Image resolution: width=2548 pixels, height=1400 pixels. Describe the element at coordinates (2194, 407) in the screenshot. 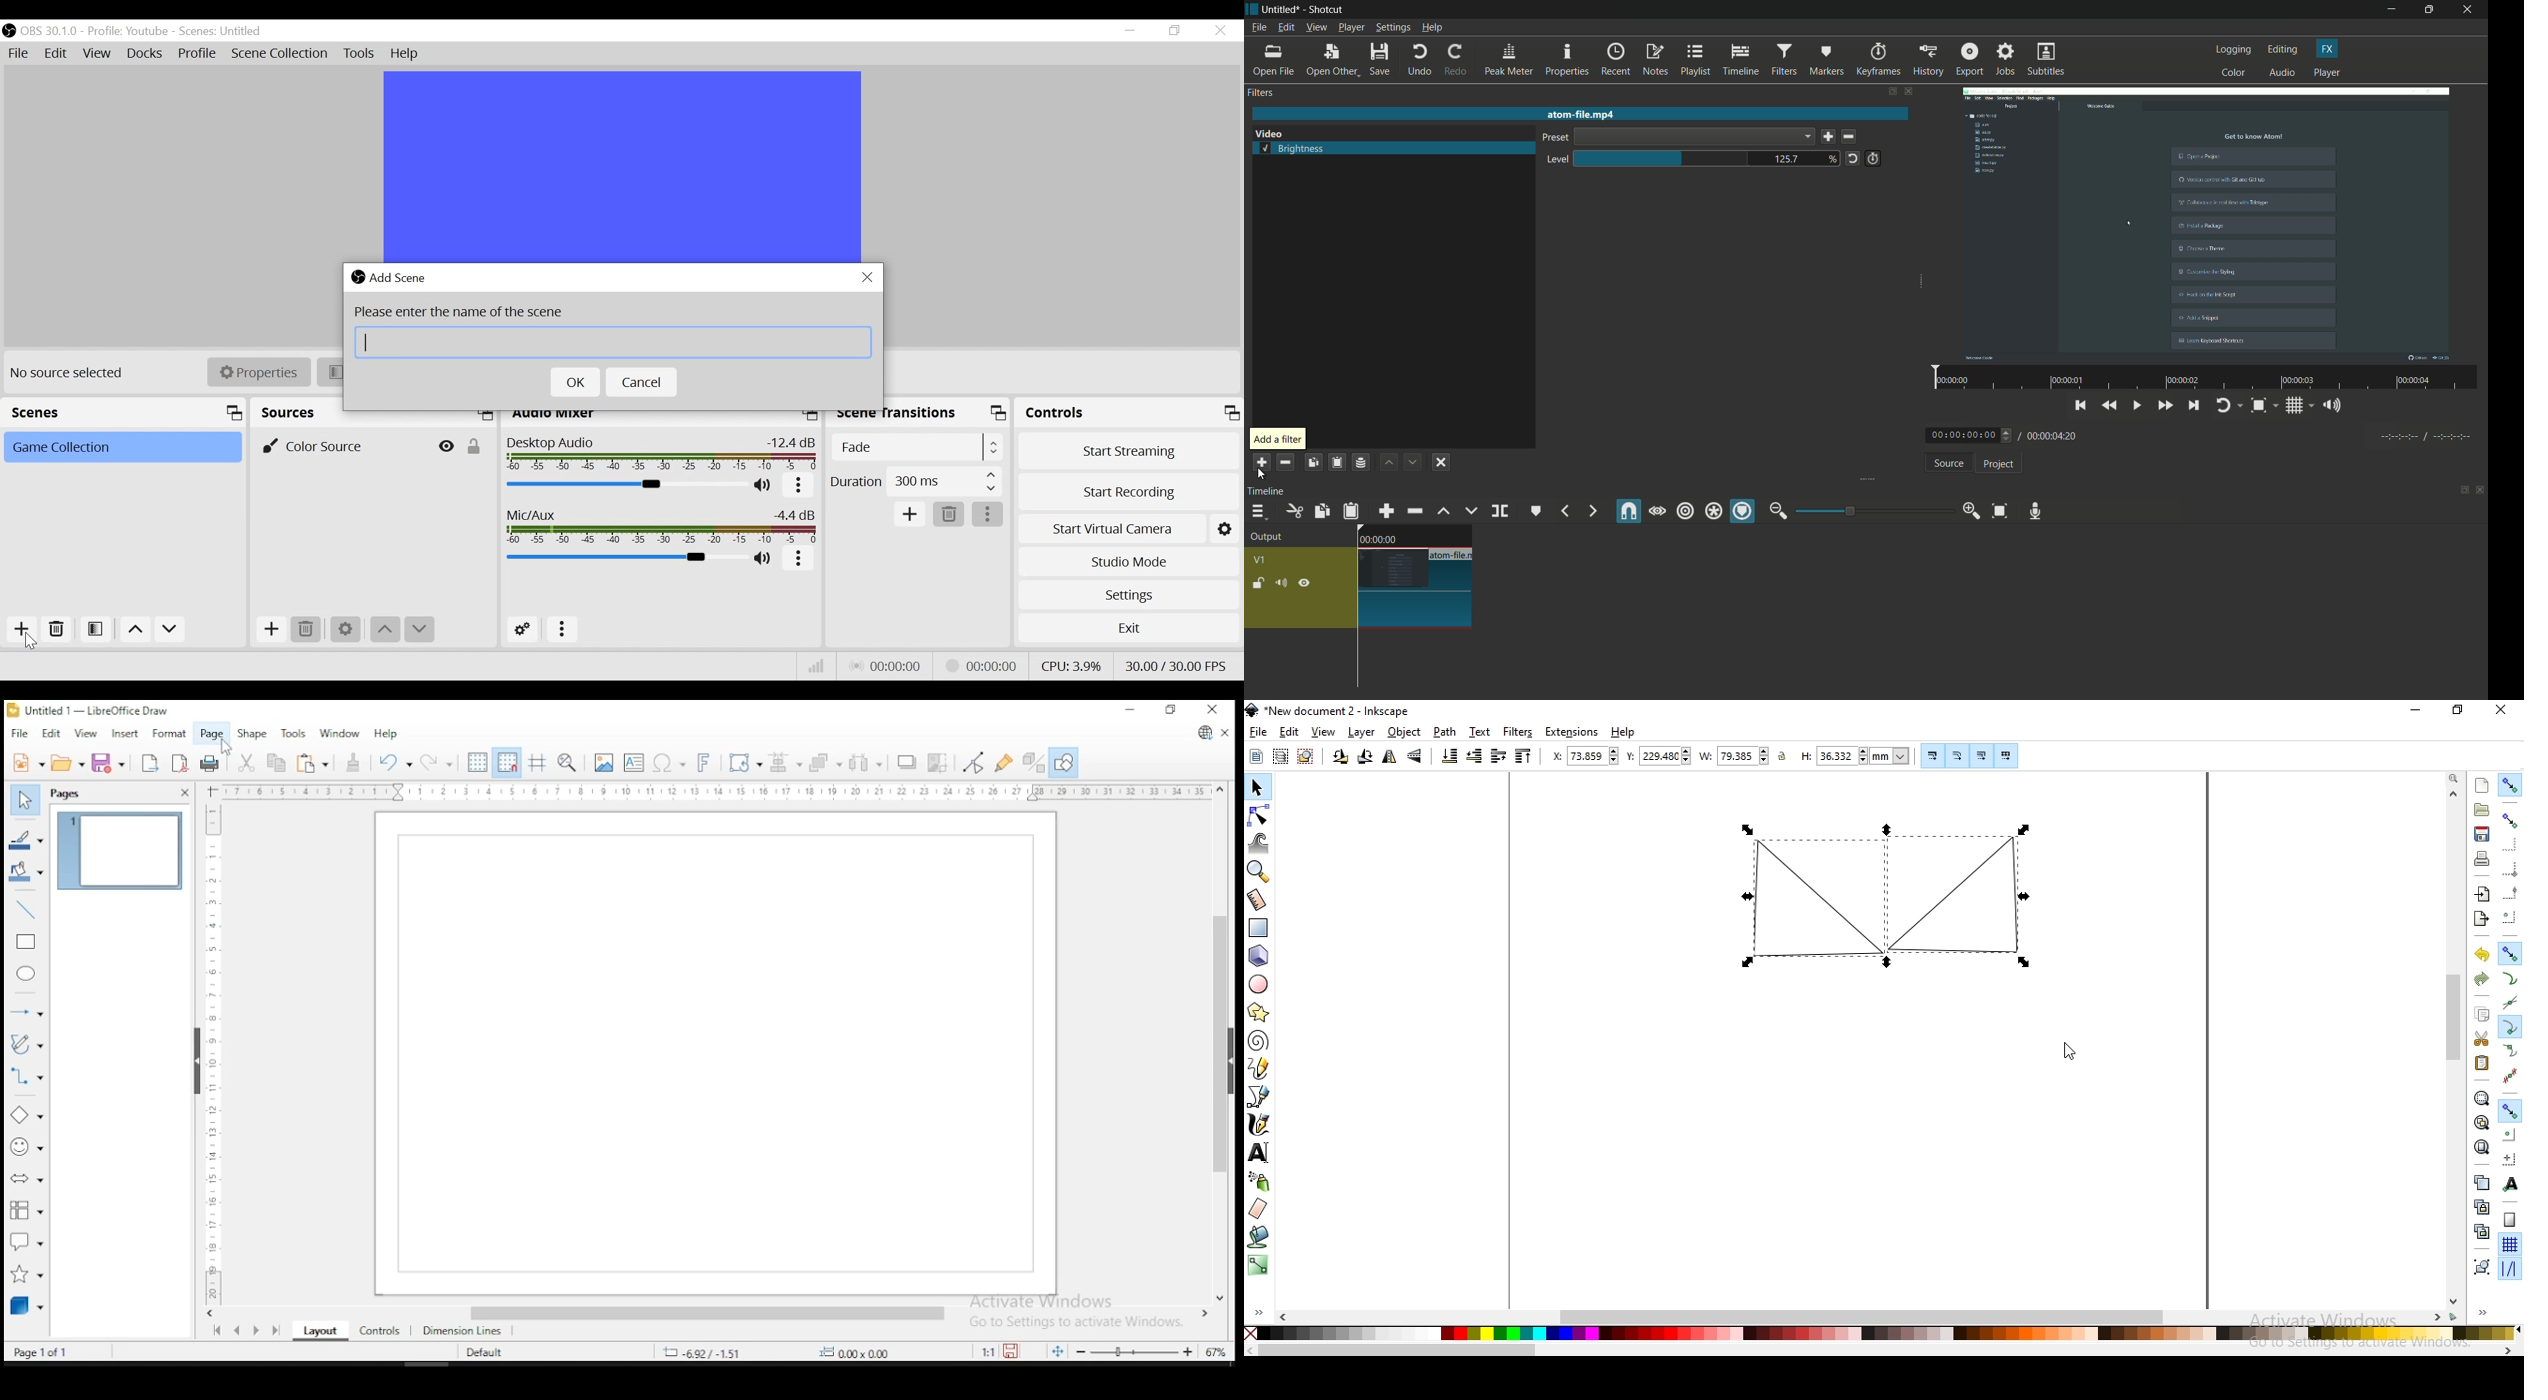

I see `skip to the next point` at that location.